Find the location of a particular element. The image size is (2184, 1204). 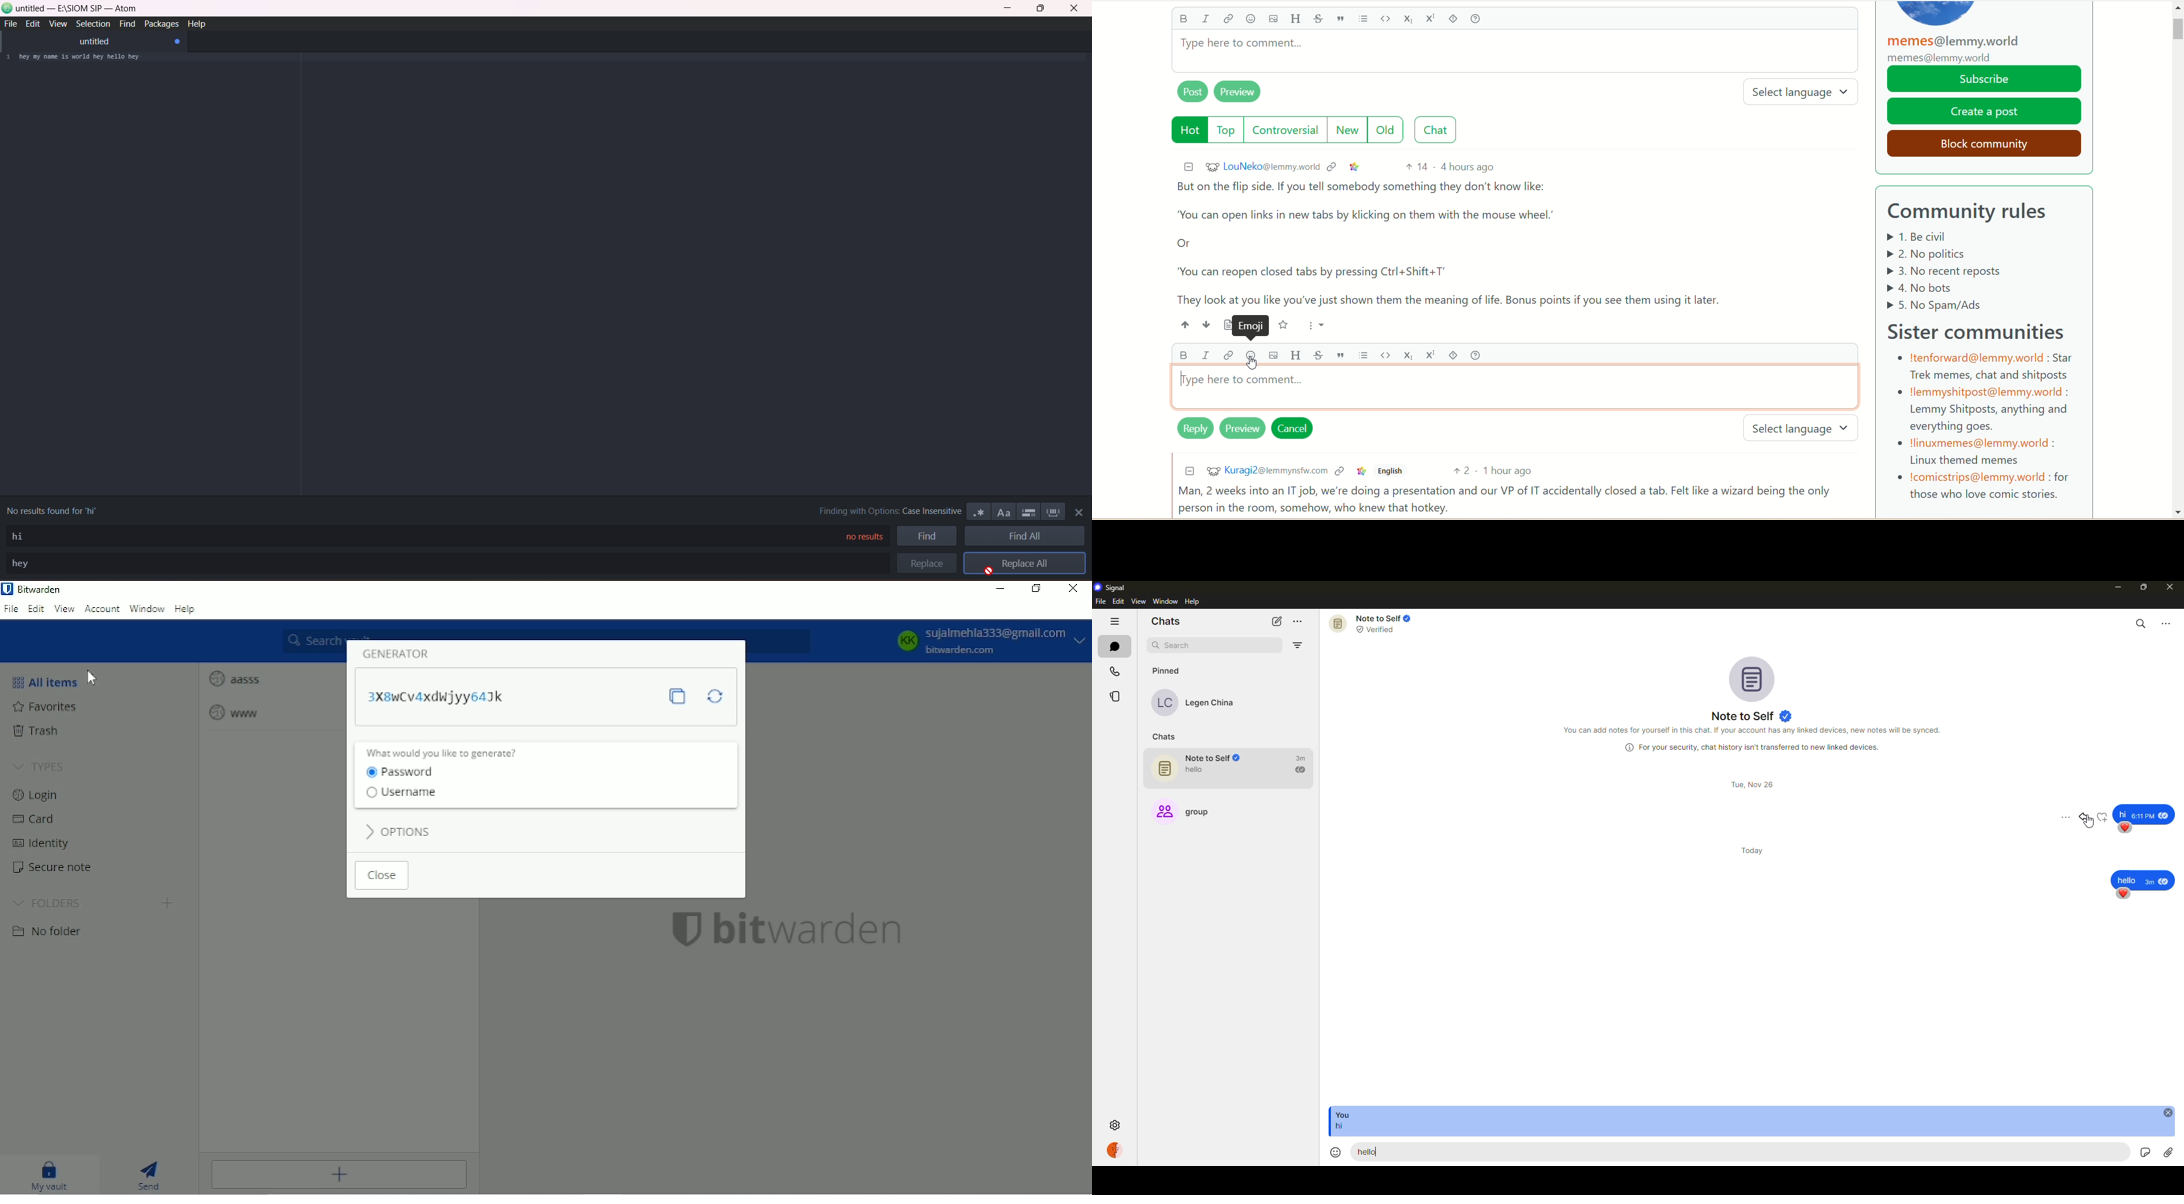

Favorites is located at coordinates (48, 707).